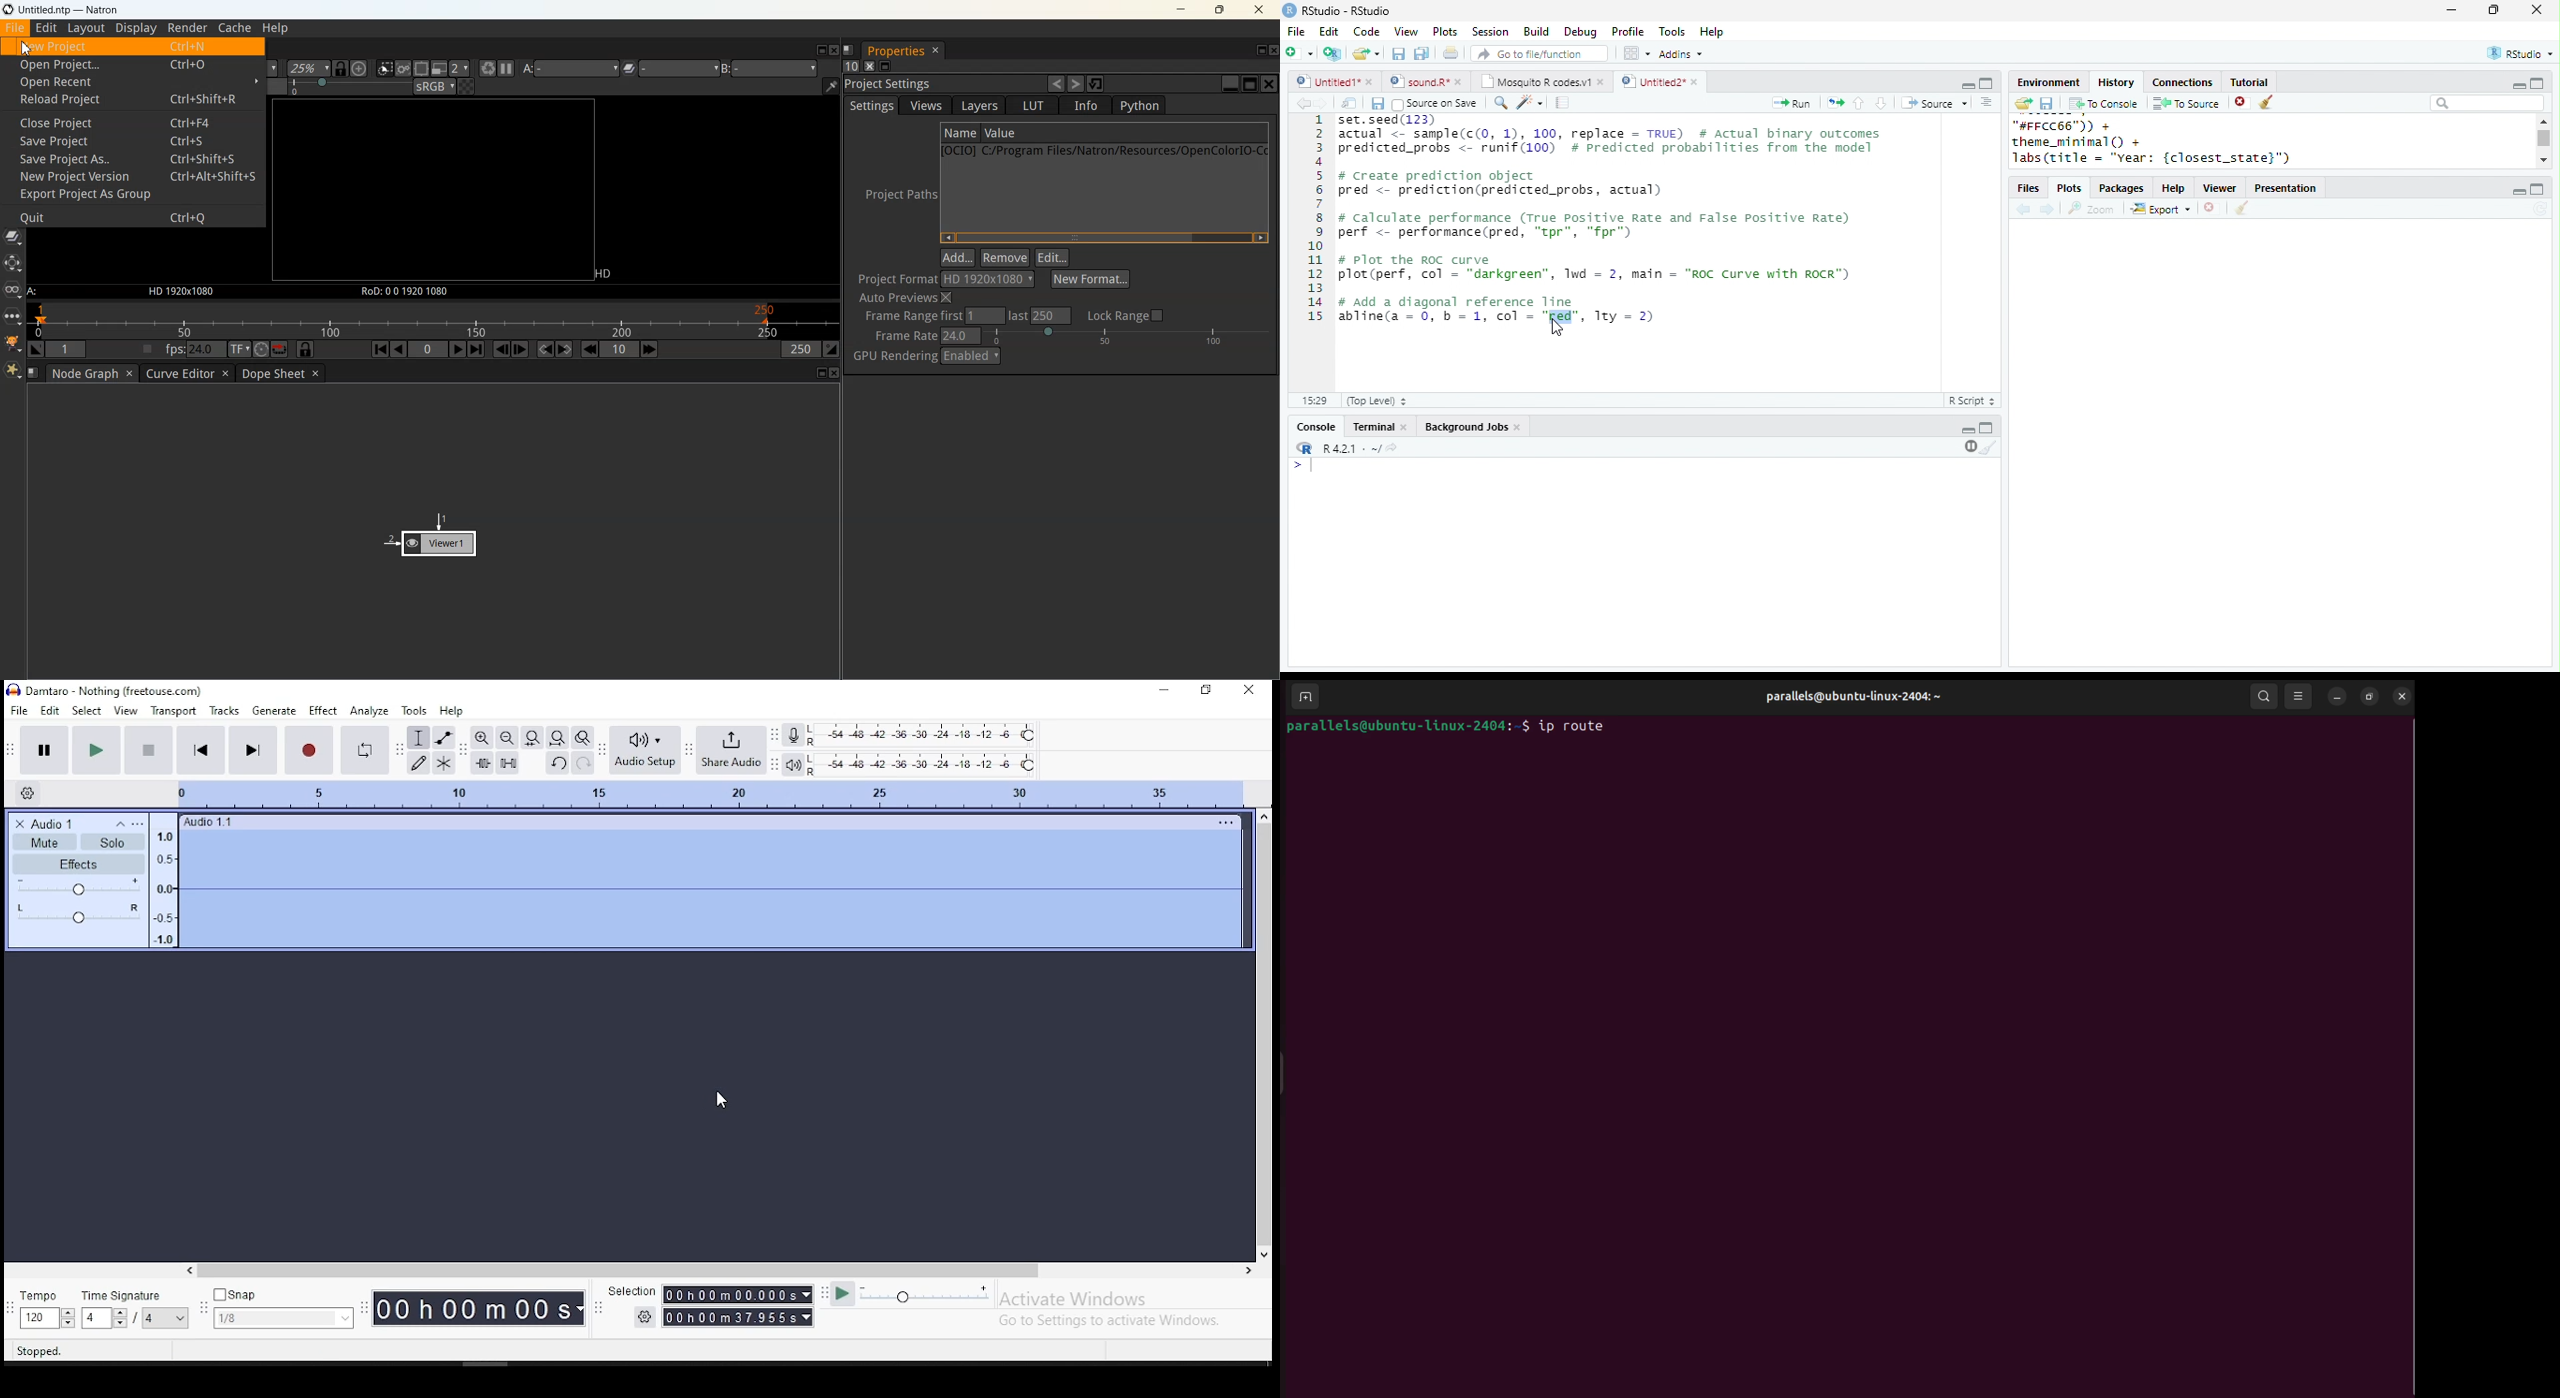 This screenshot has width=2576, height=1400. What do you see at coordinates (719, 1268) in the screenshot?
I see `scroll bar` at bounding box center [719, 1268].